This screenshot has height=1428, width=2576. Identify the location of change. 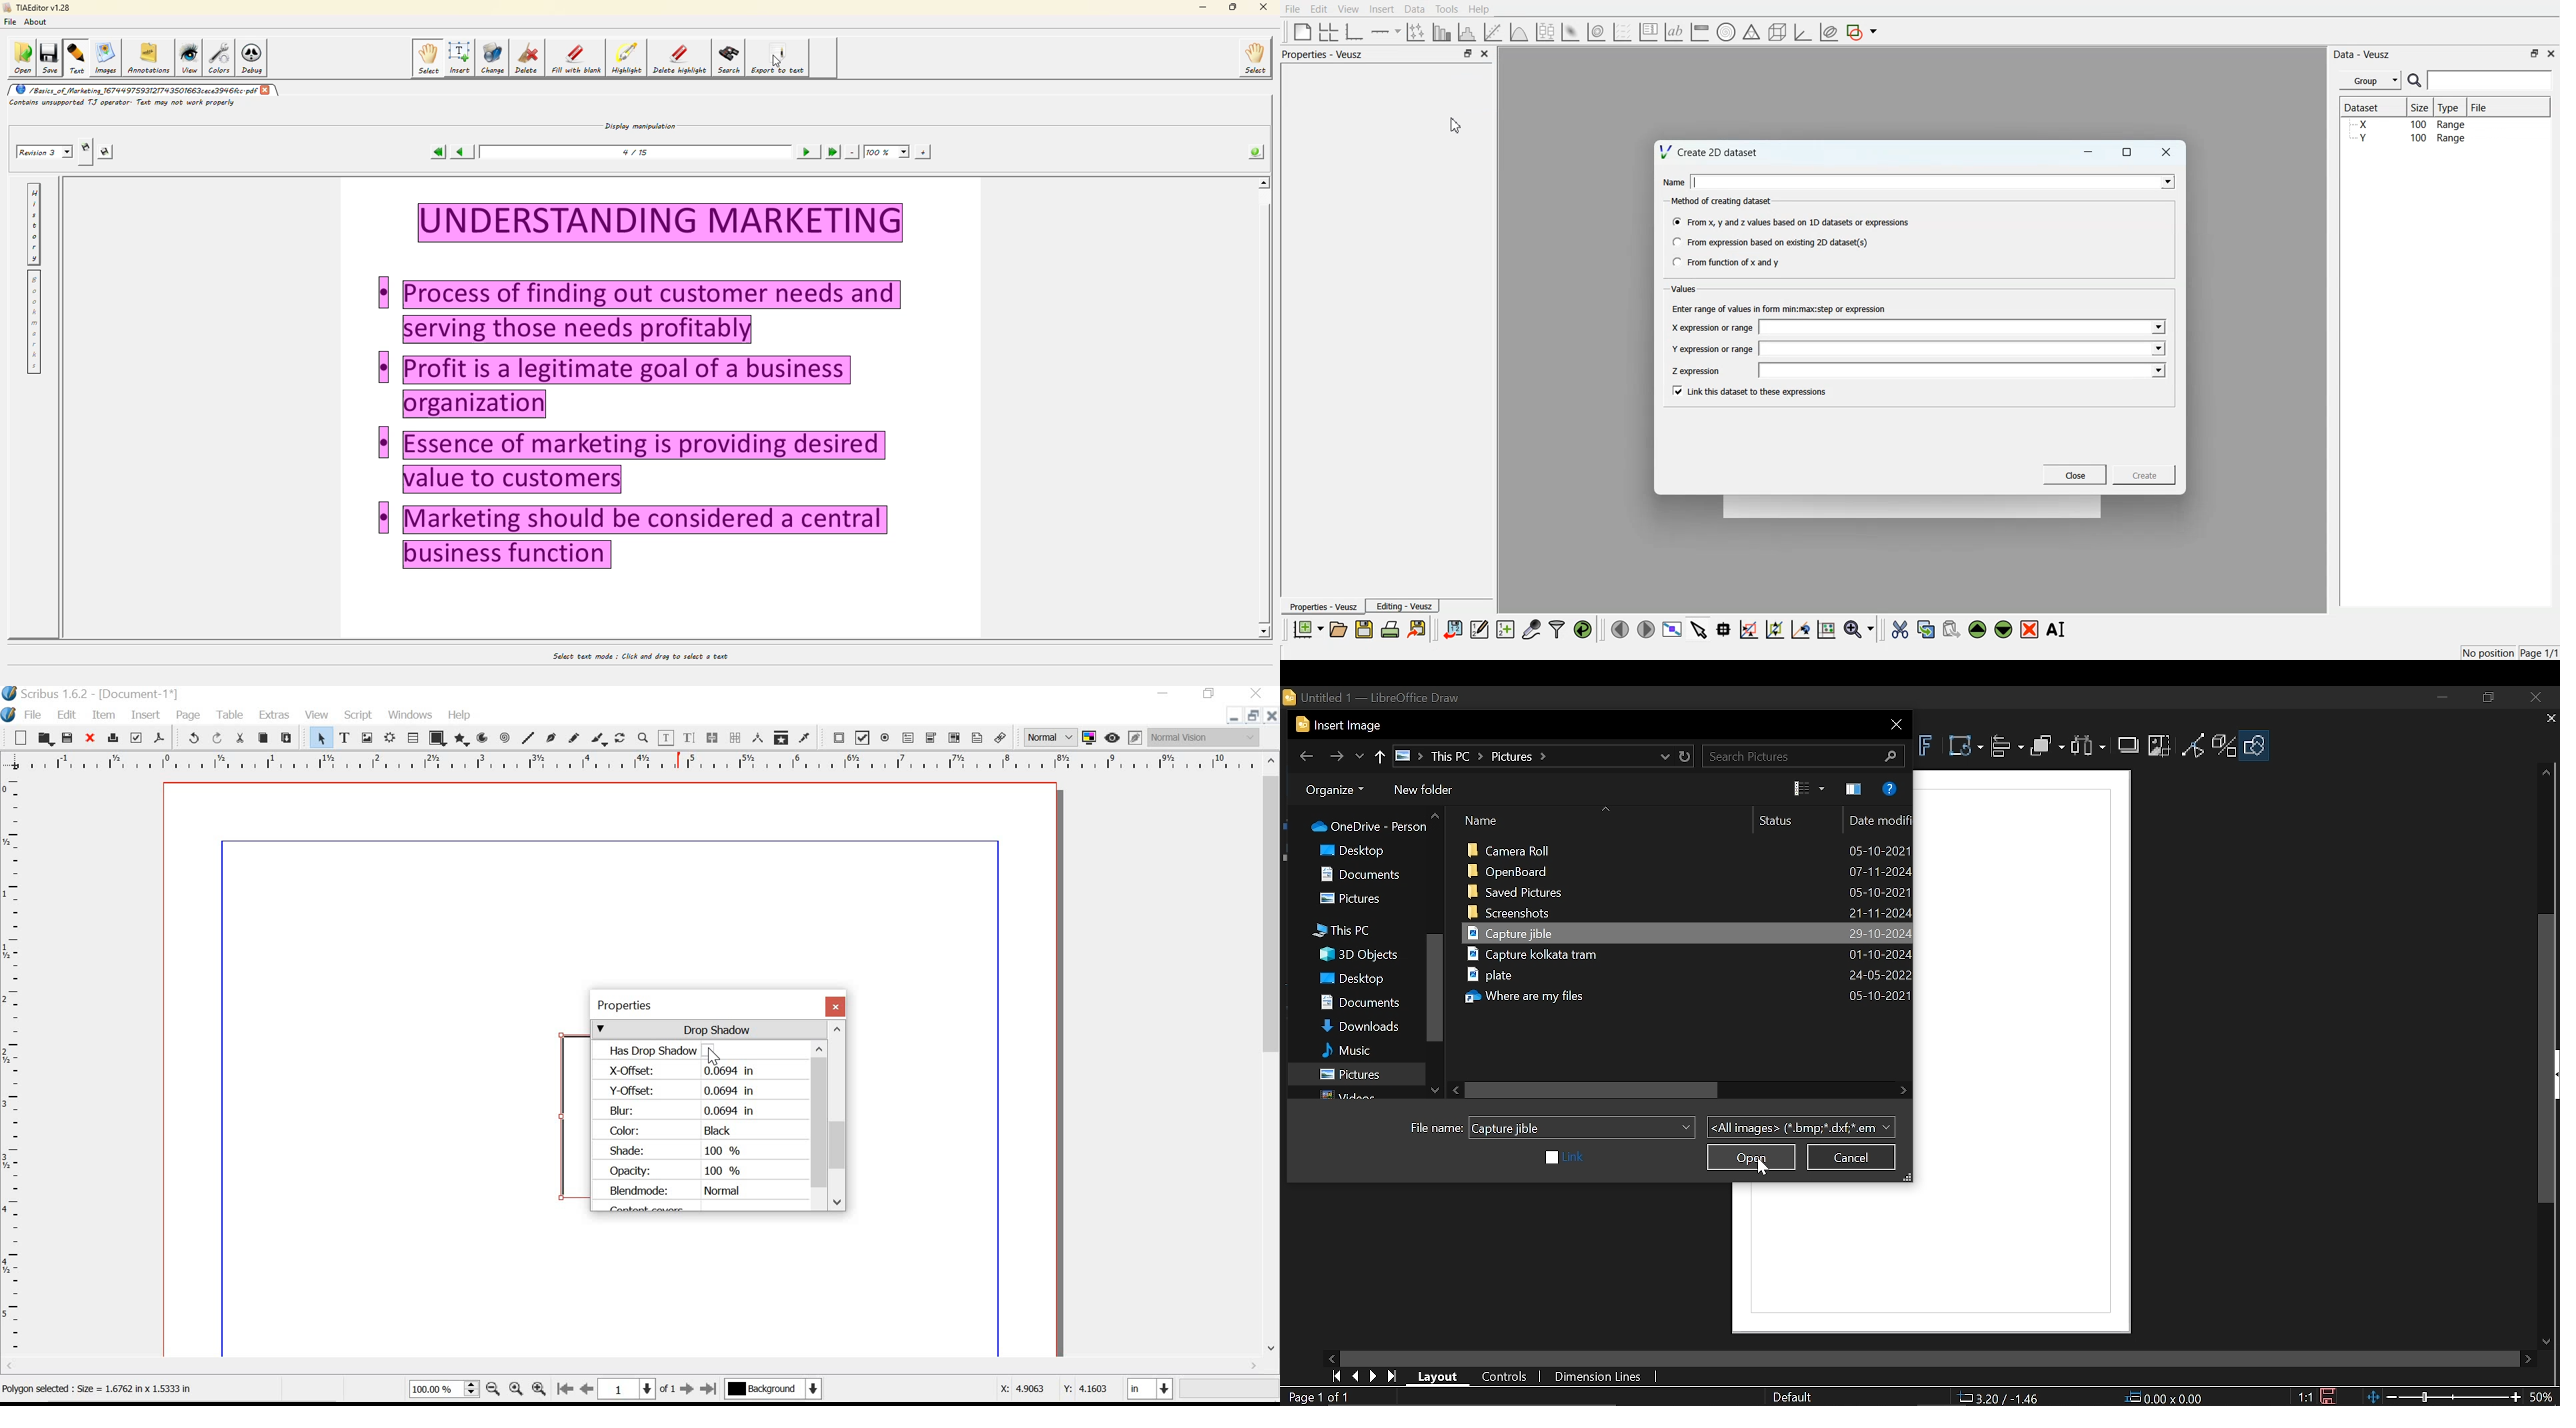
(492, 58).